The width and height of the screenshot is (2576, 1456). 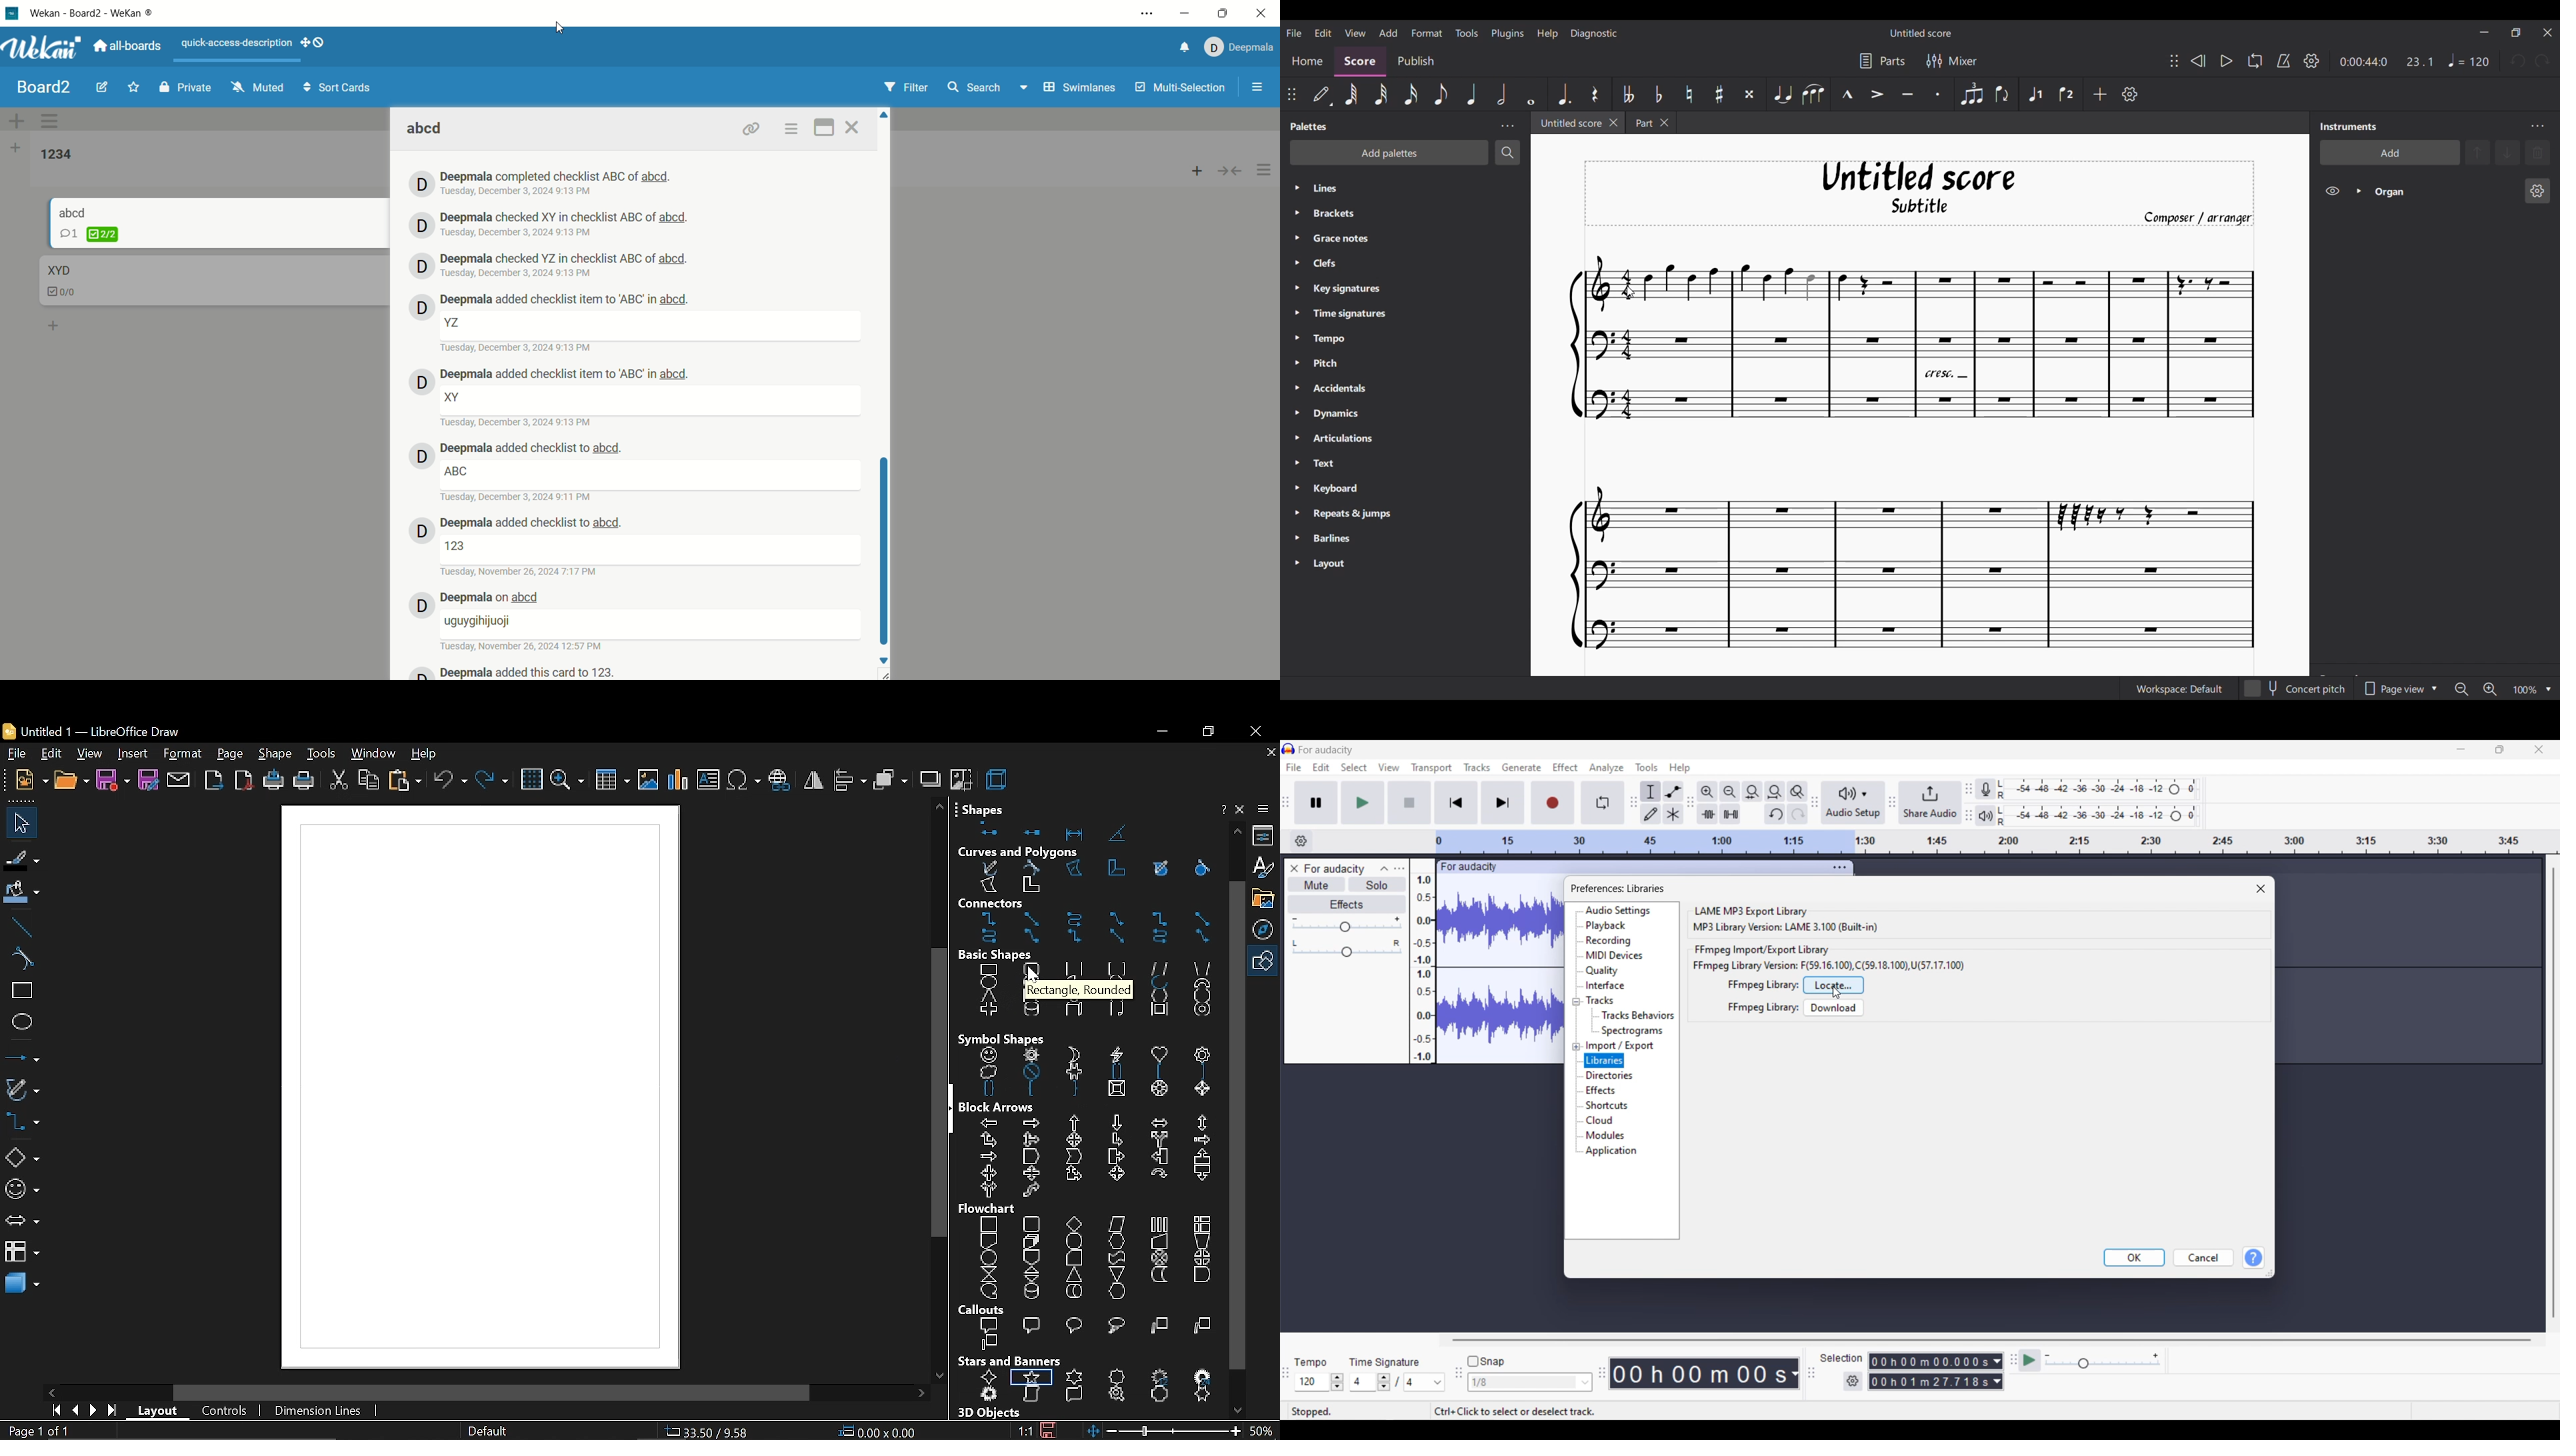 I want to click on fill line, so click(x=22, y=861).